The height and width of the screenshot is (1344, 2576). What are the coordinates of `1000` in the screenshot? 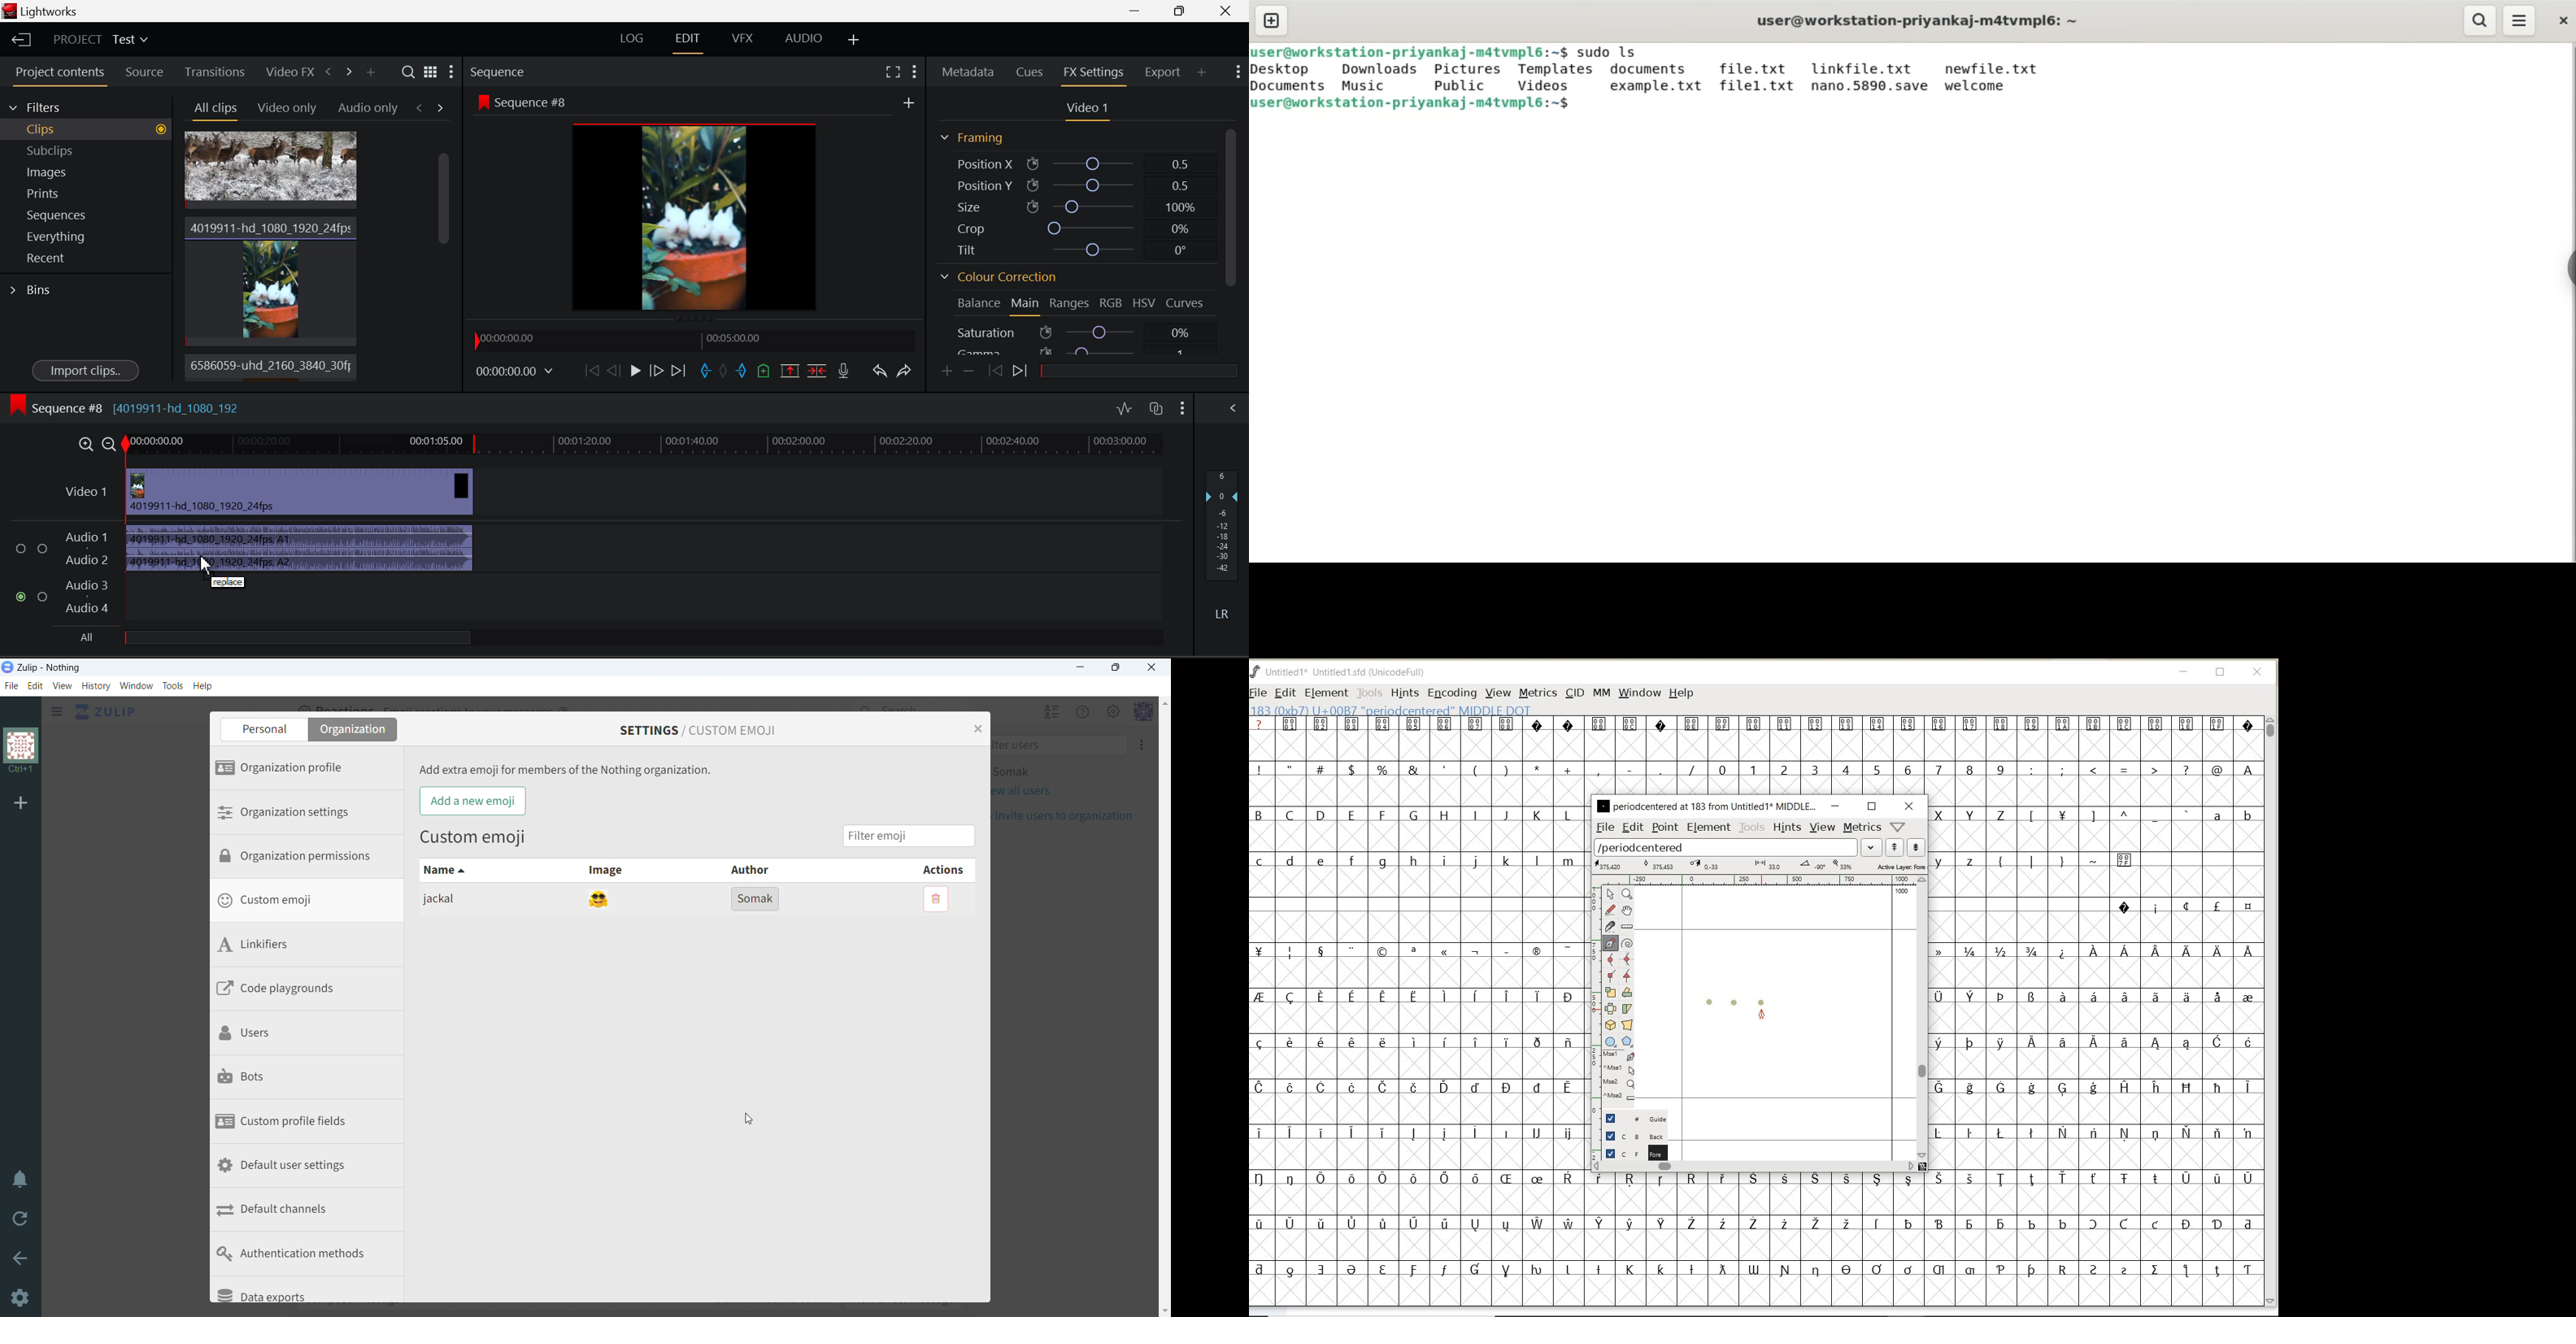 It's located at (1902, 893).